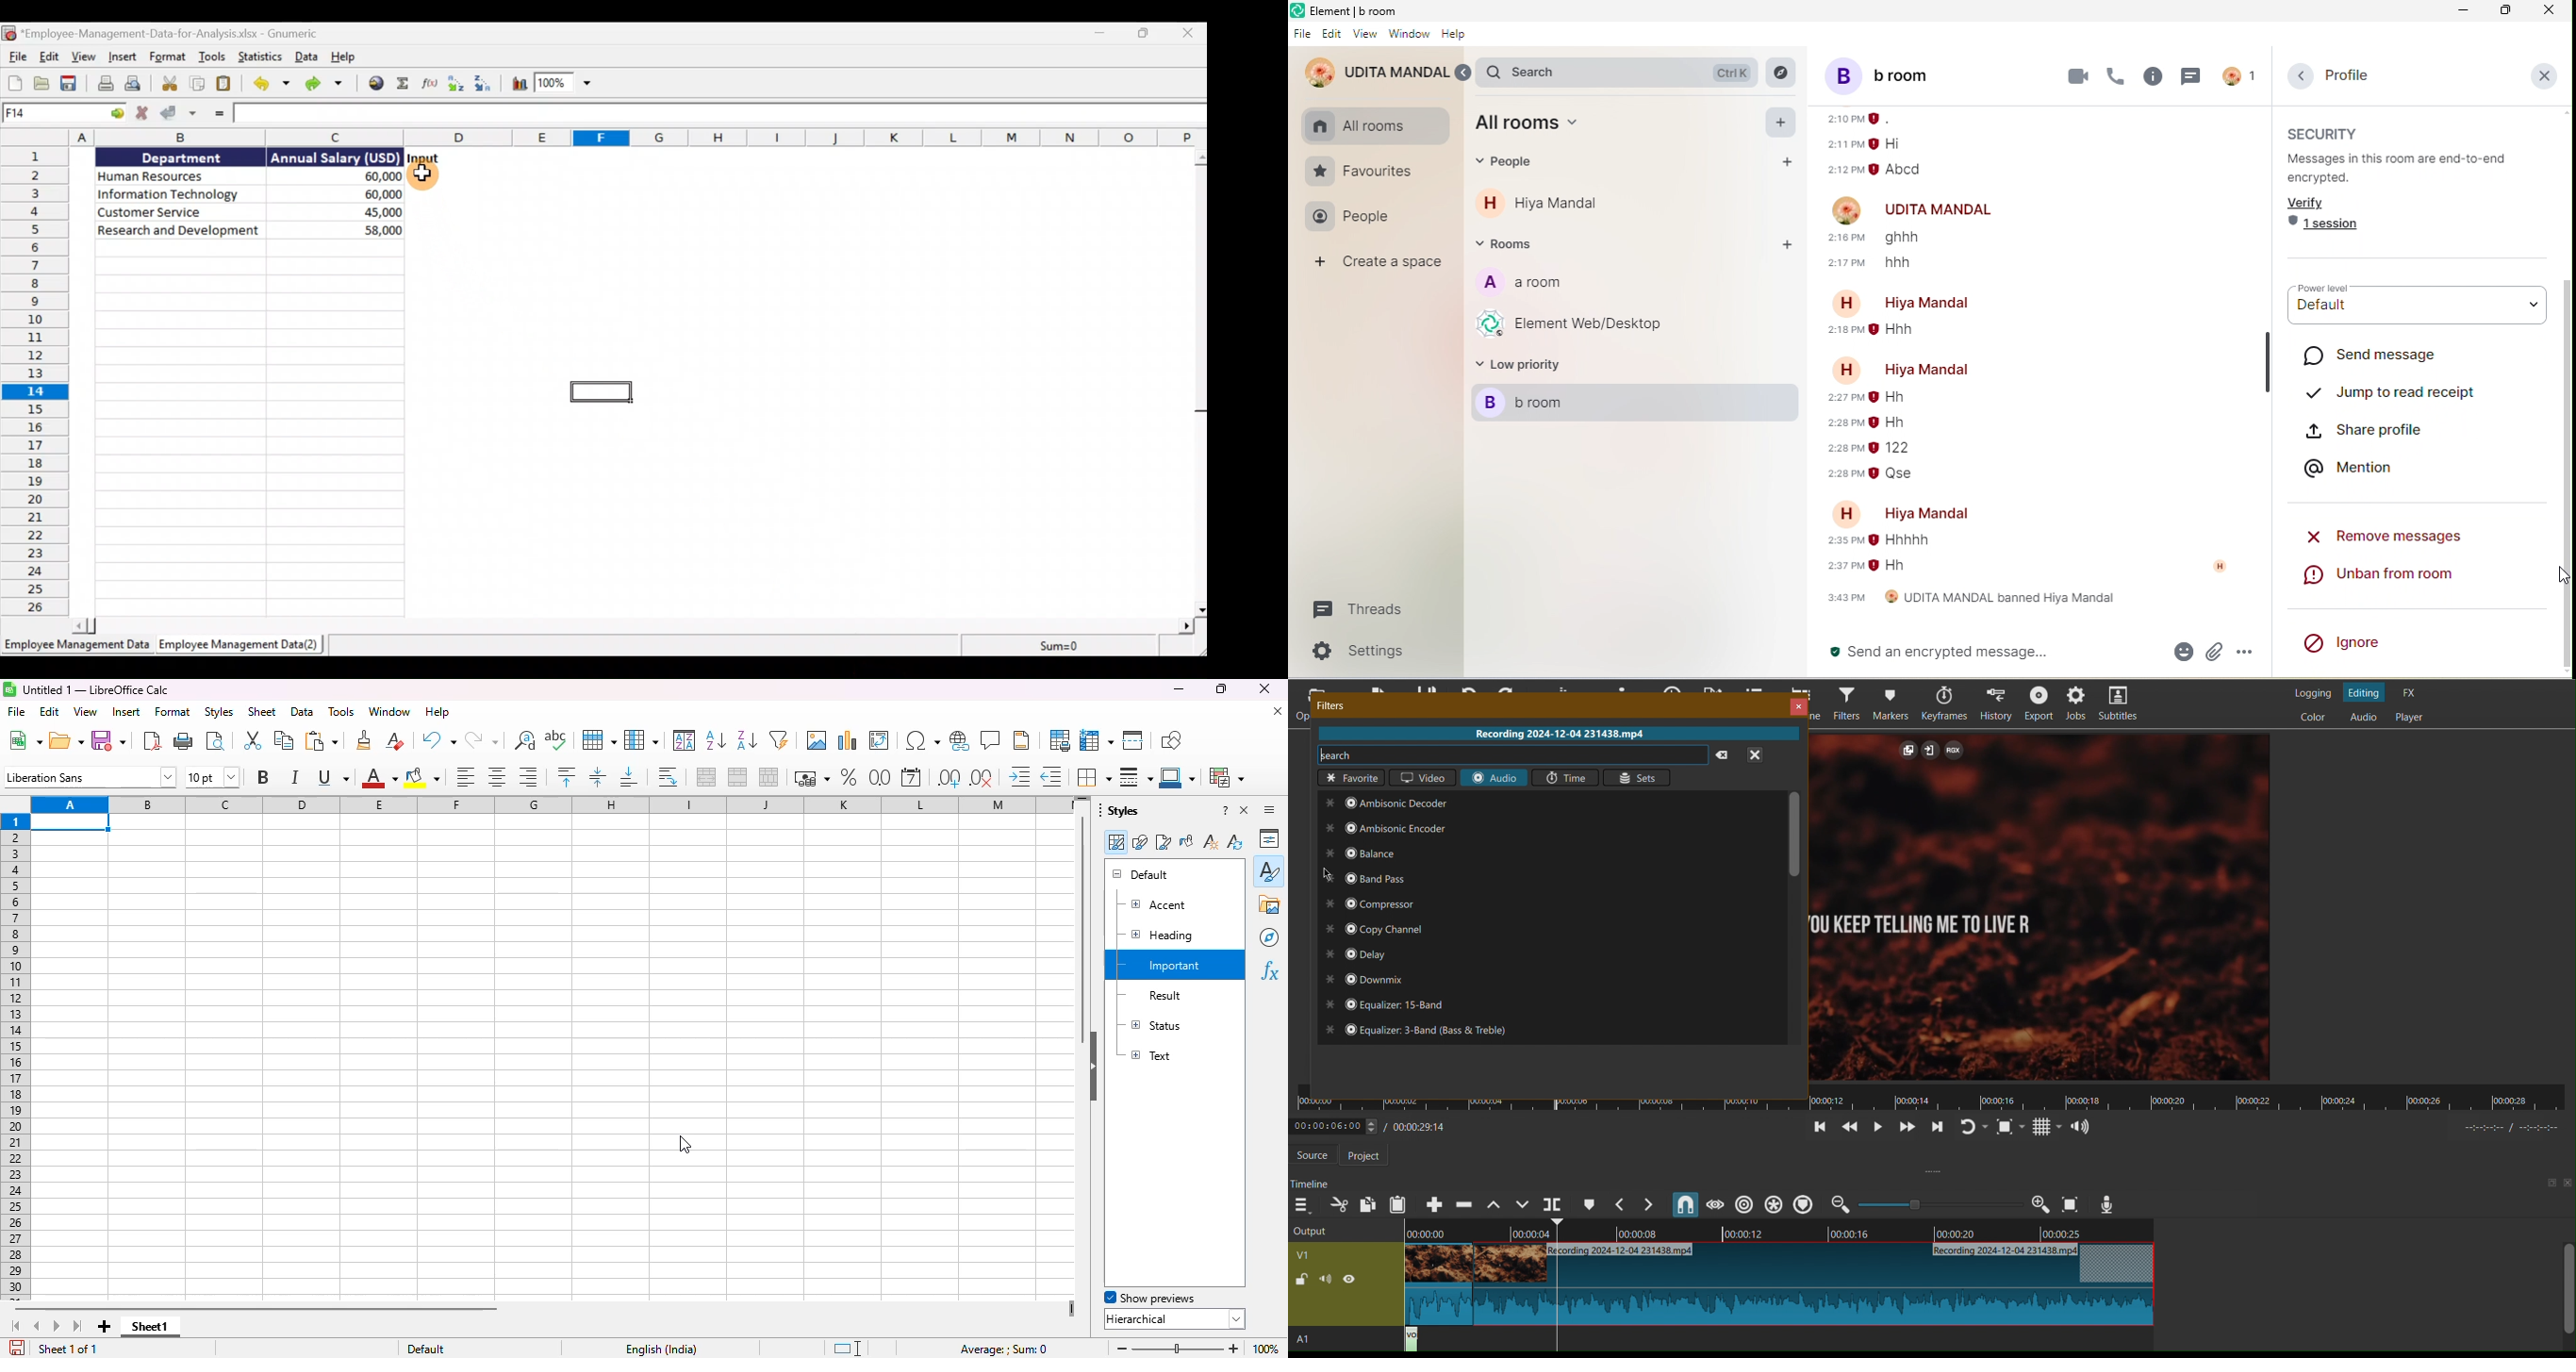 The image size is (2576, 1372). I want to click on b room, so click(1639, 404).